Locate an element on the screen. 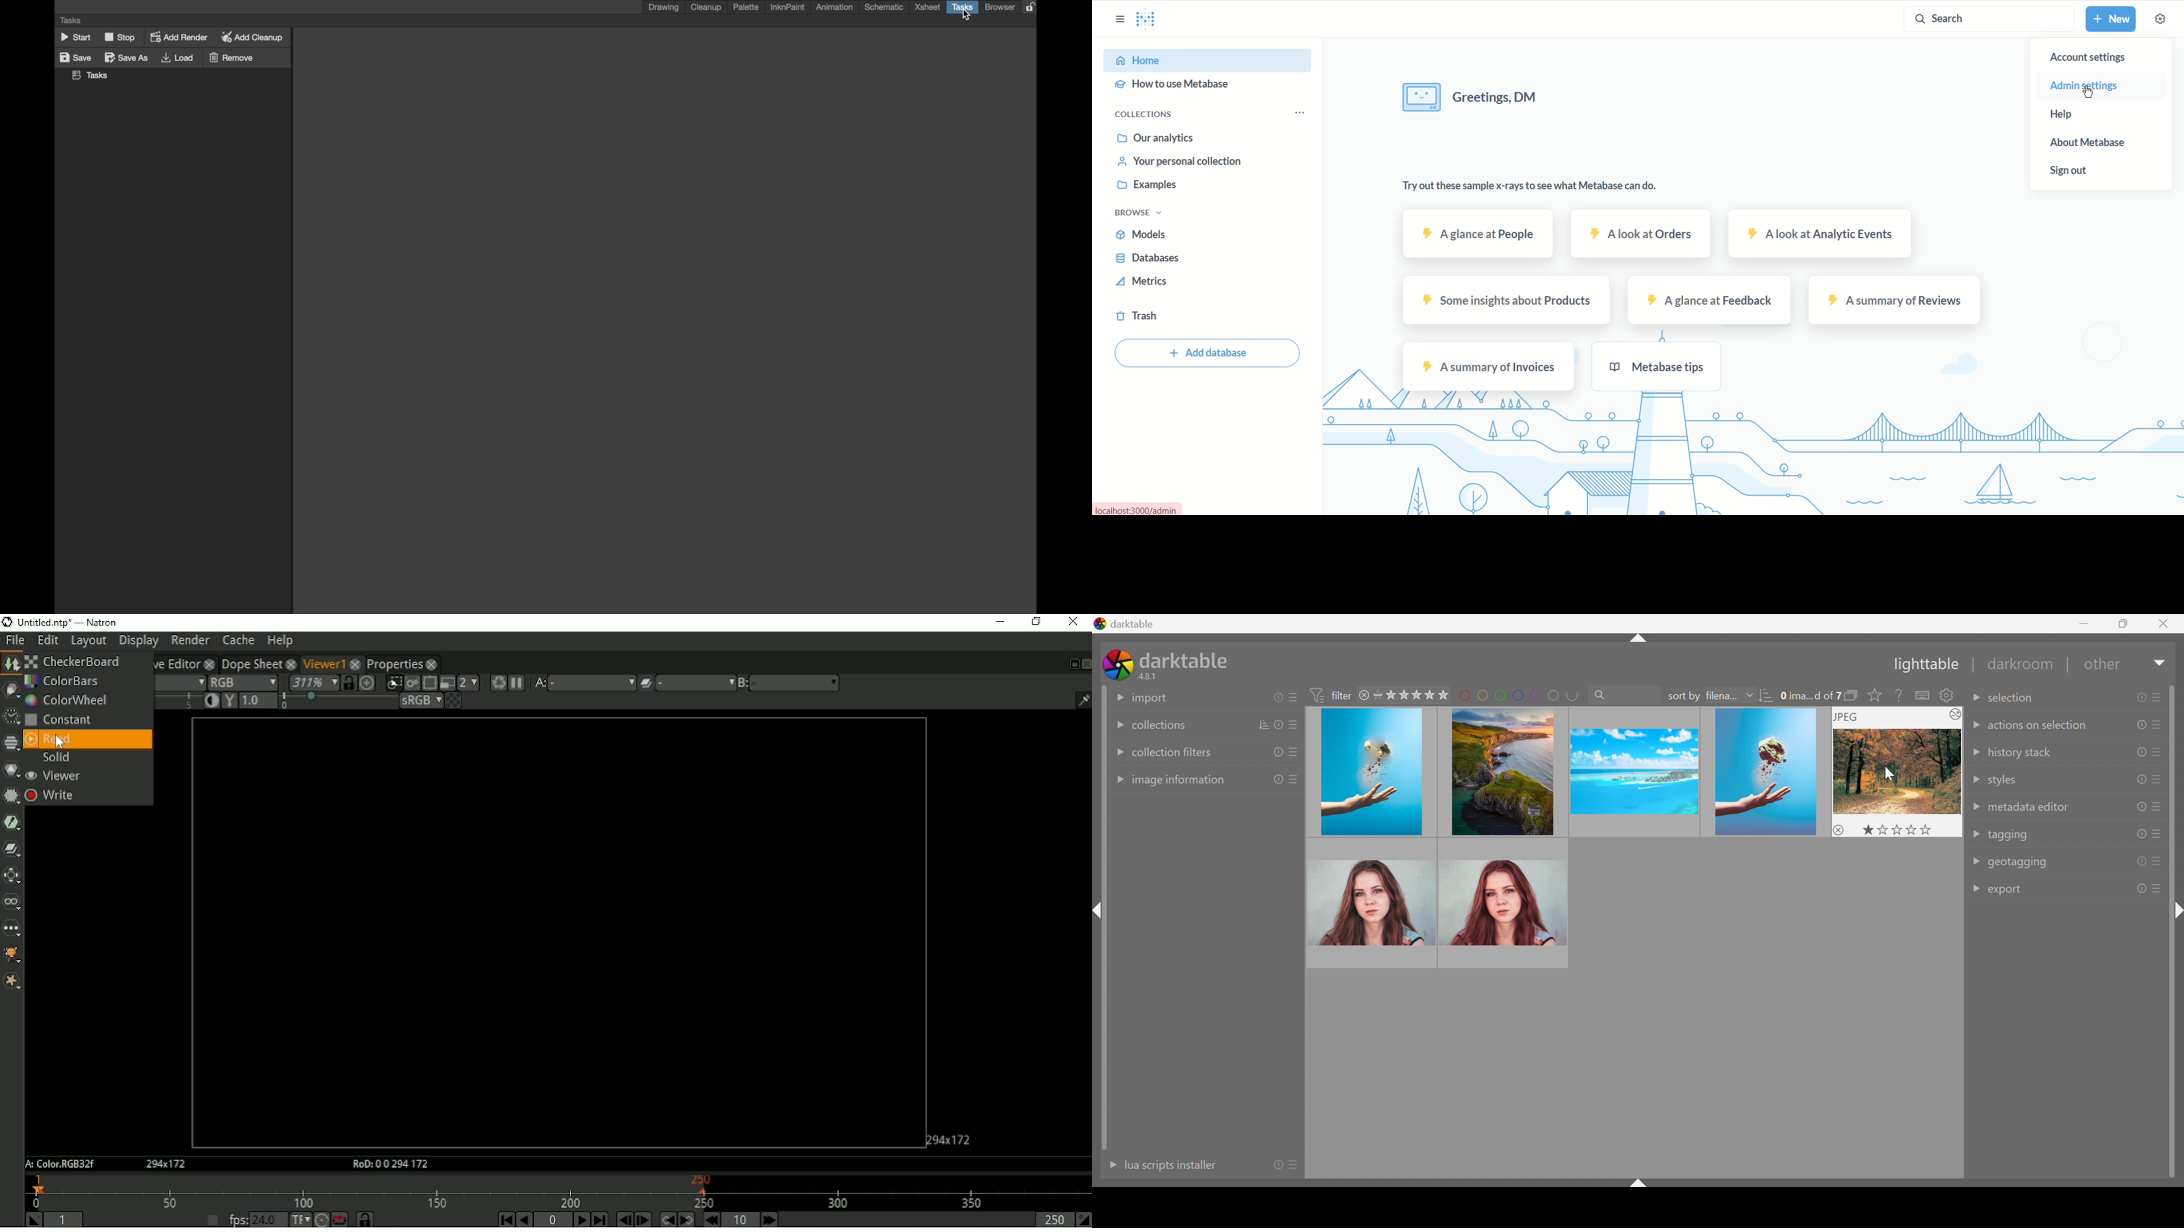 The height and width of the screenshot is (1232, 2184). reset is located at coordinates (1278, 1165).